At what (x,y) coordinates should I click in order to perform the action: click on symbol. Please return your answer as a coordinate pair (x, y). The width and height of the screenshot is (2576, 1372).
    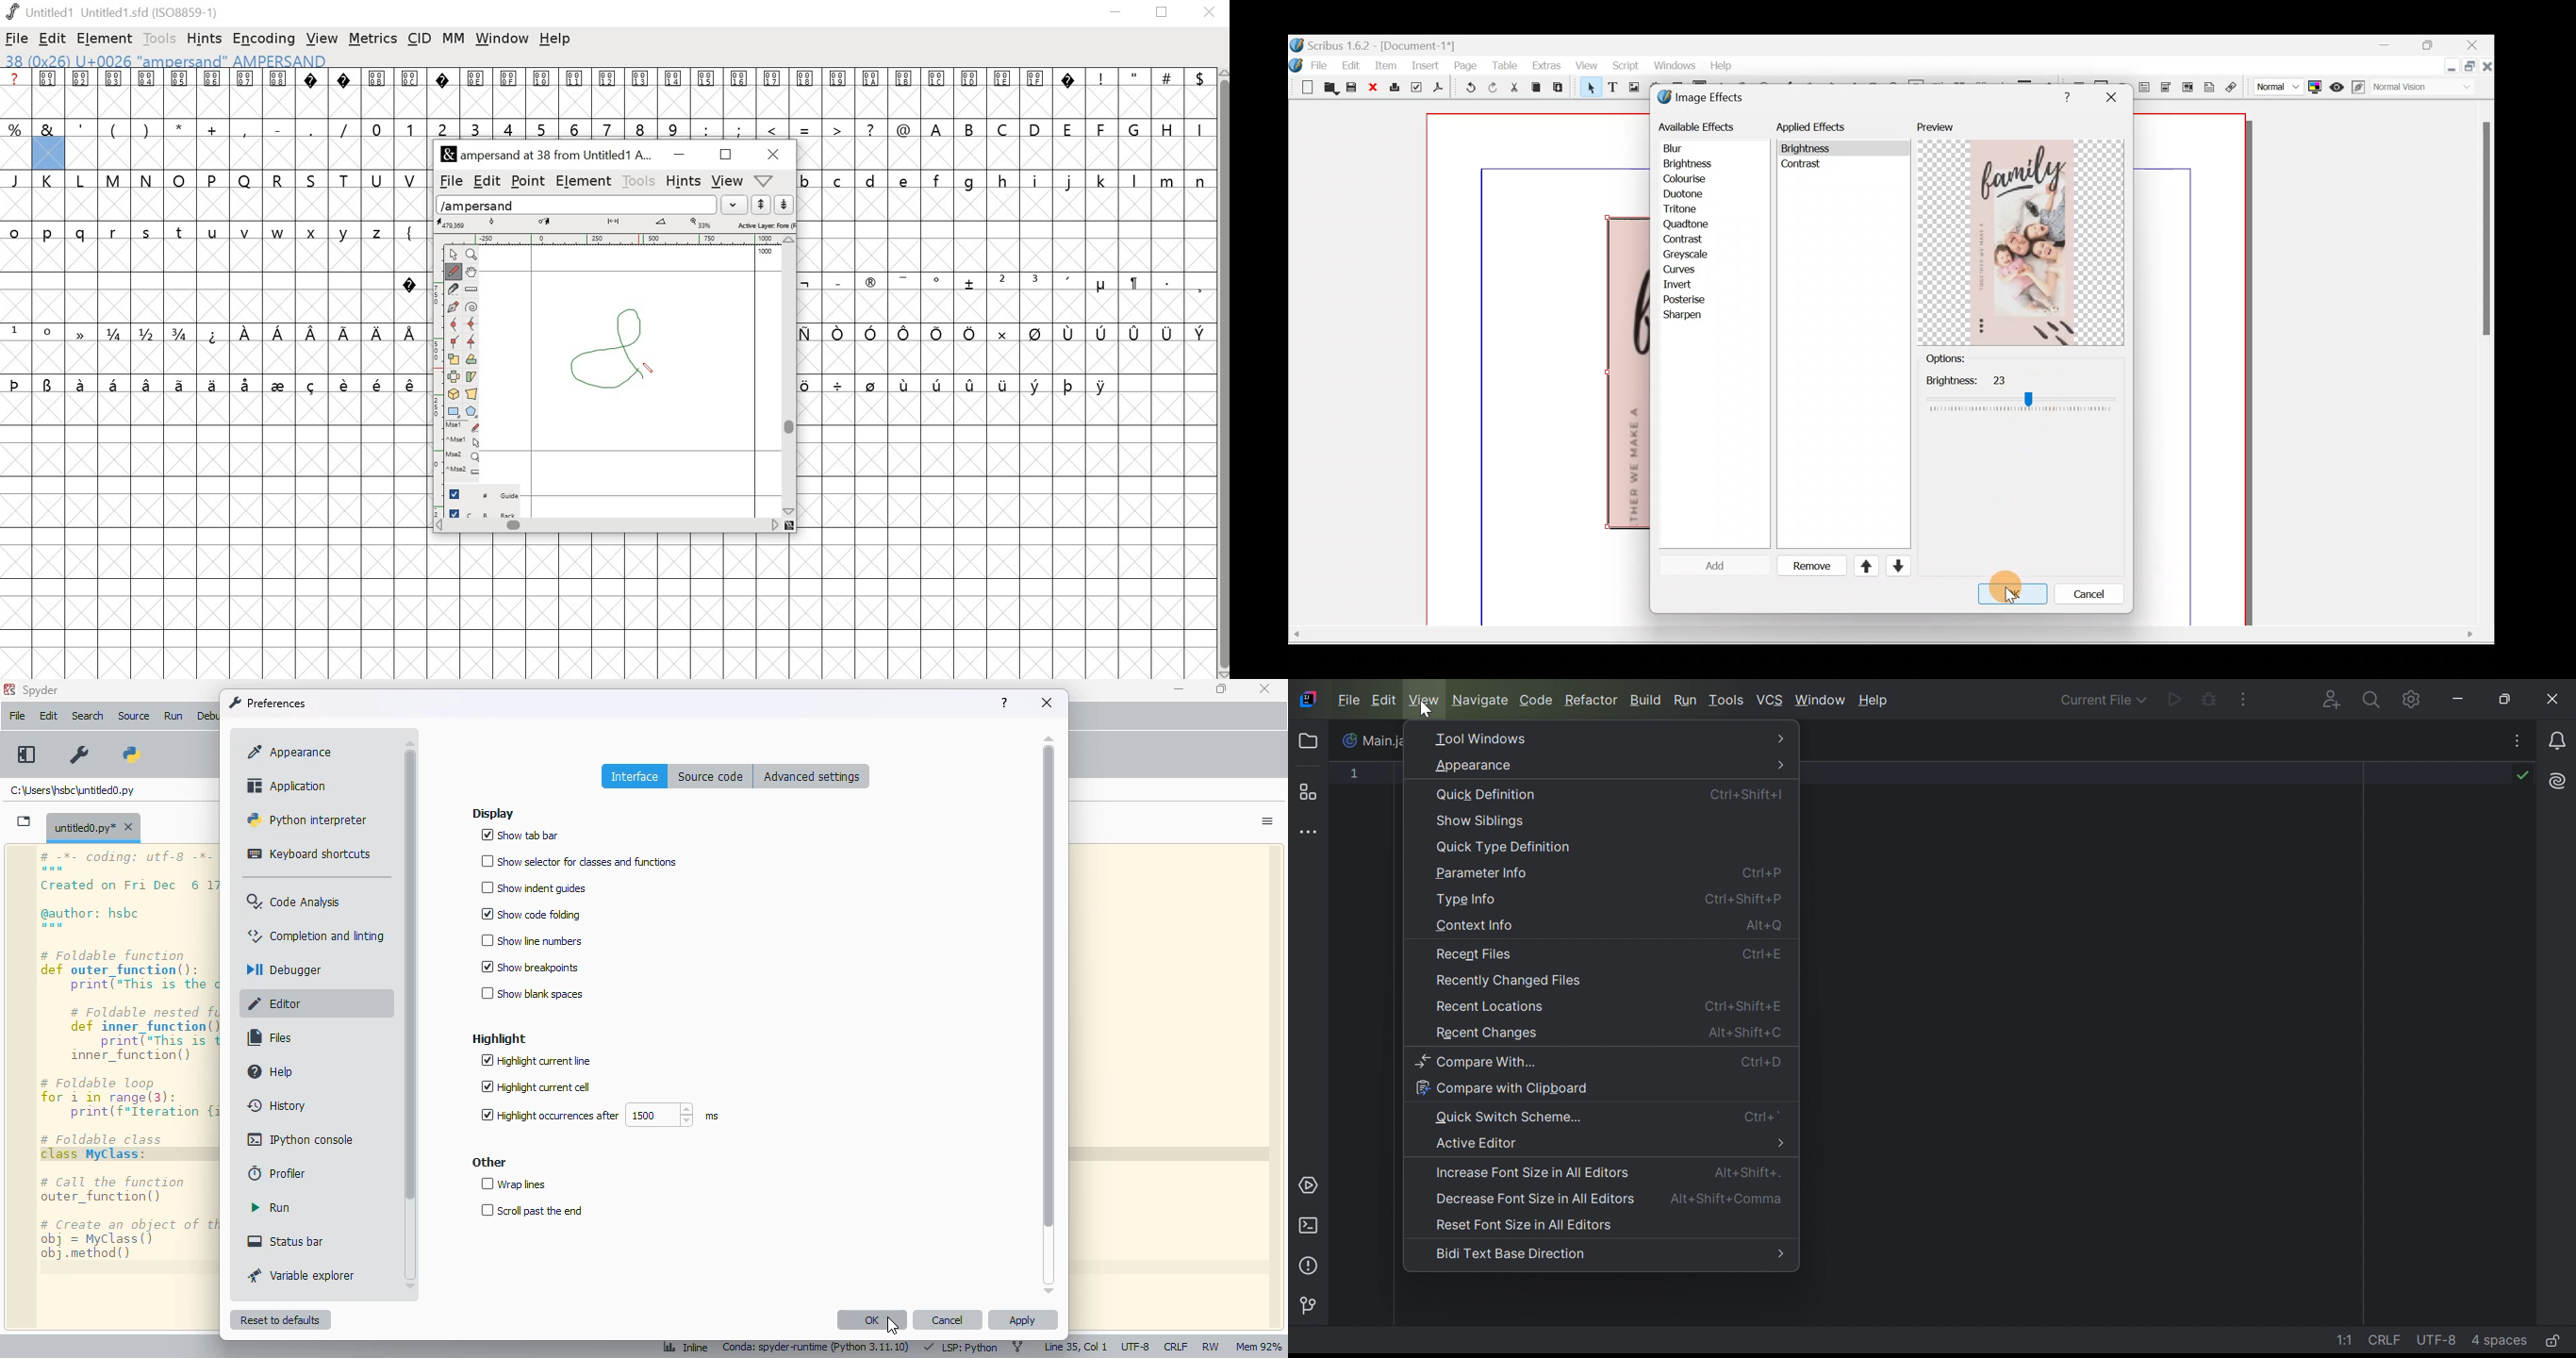
    Looking at the image, I should click on (313, 384).